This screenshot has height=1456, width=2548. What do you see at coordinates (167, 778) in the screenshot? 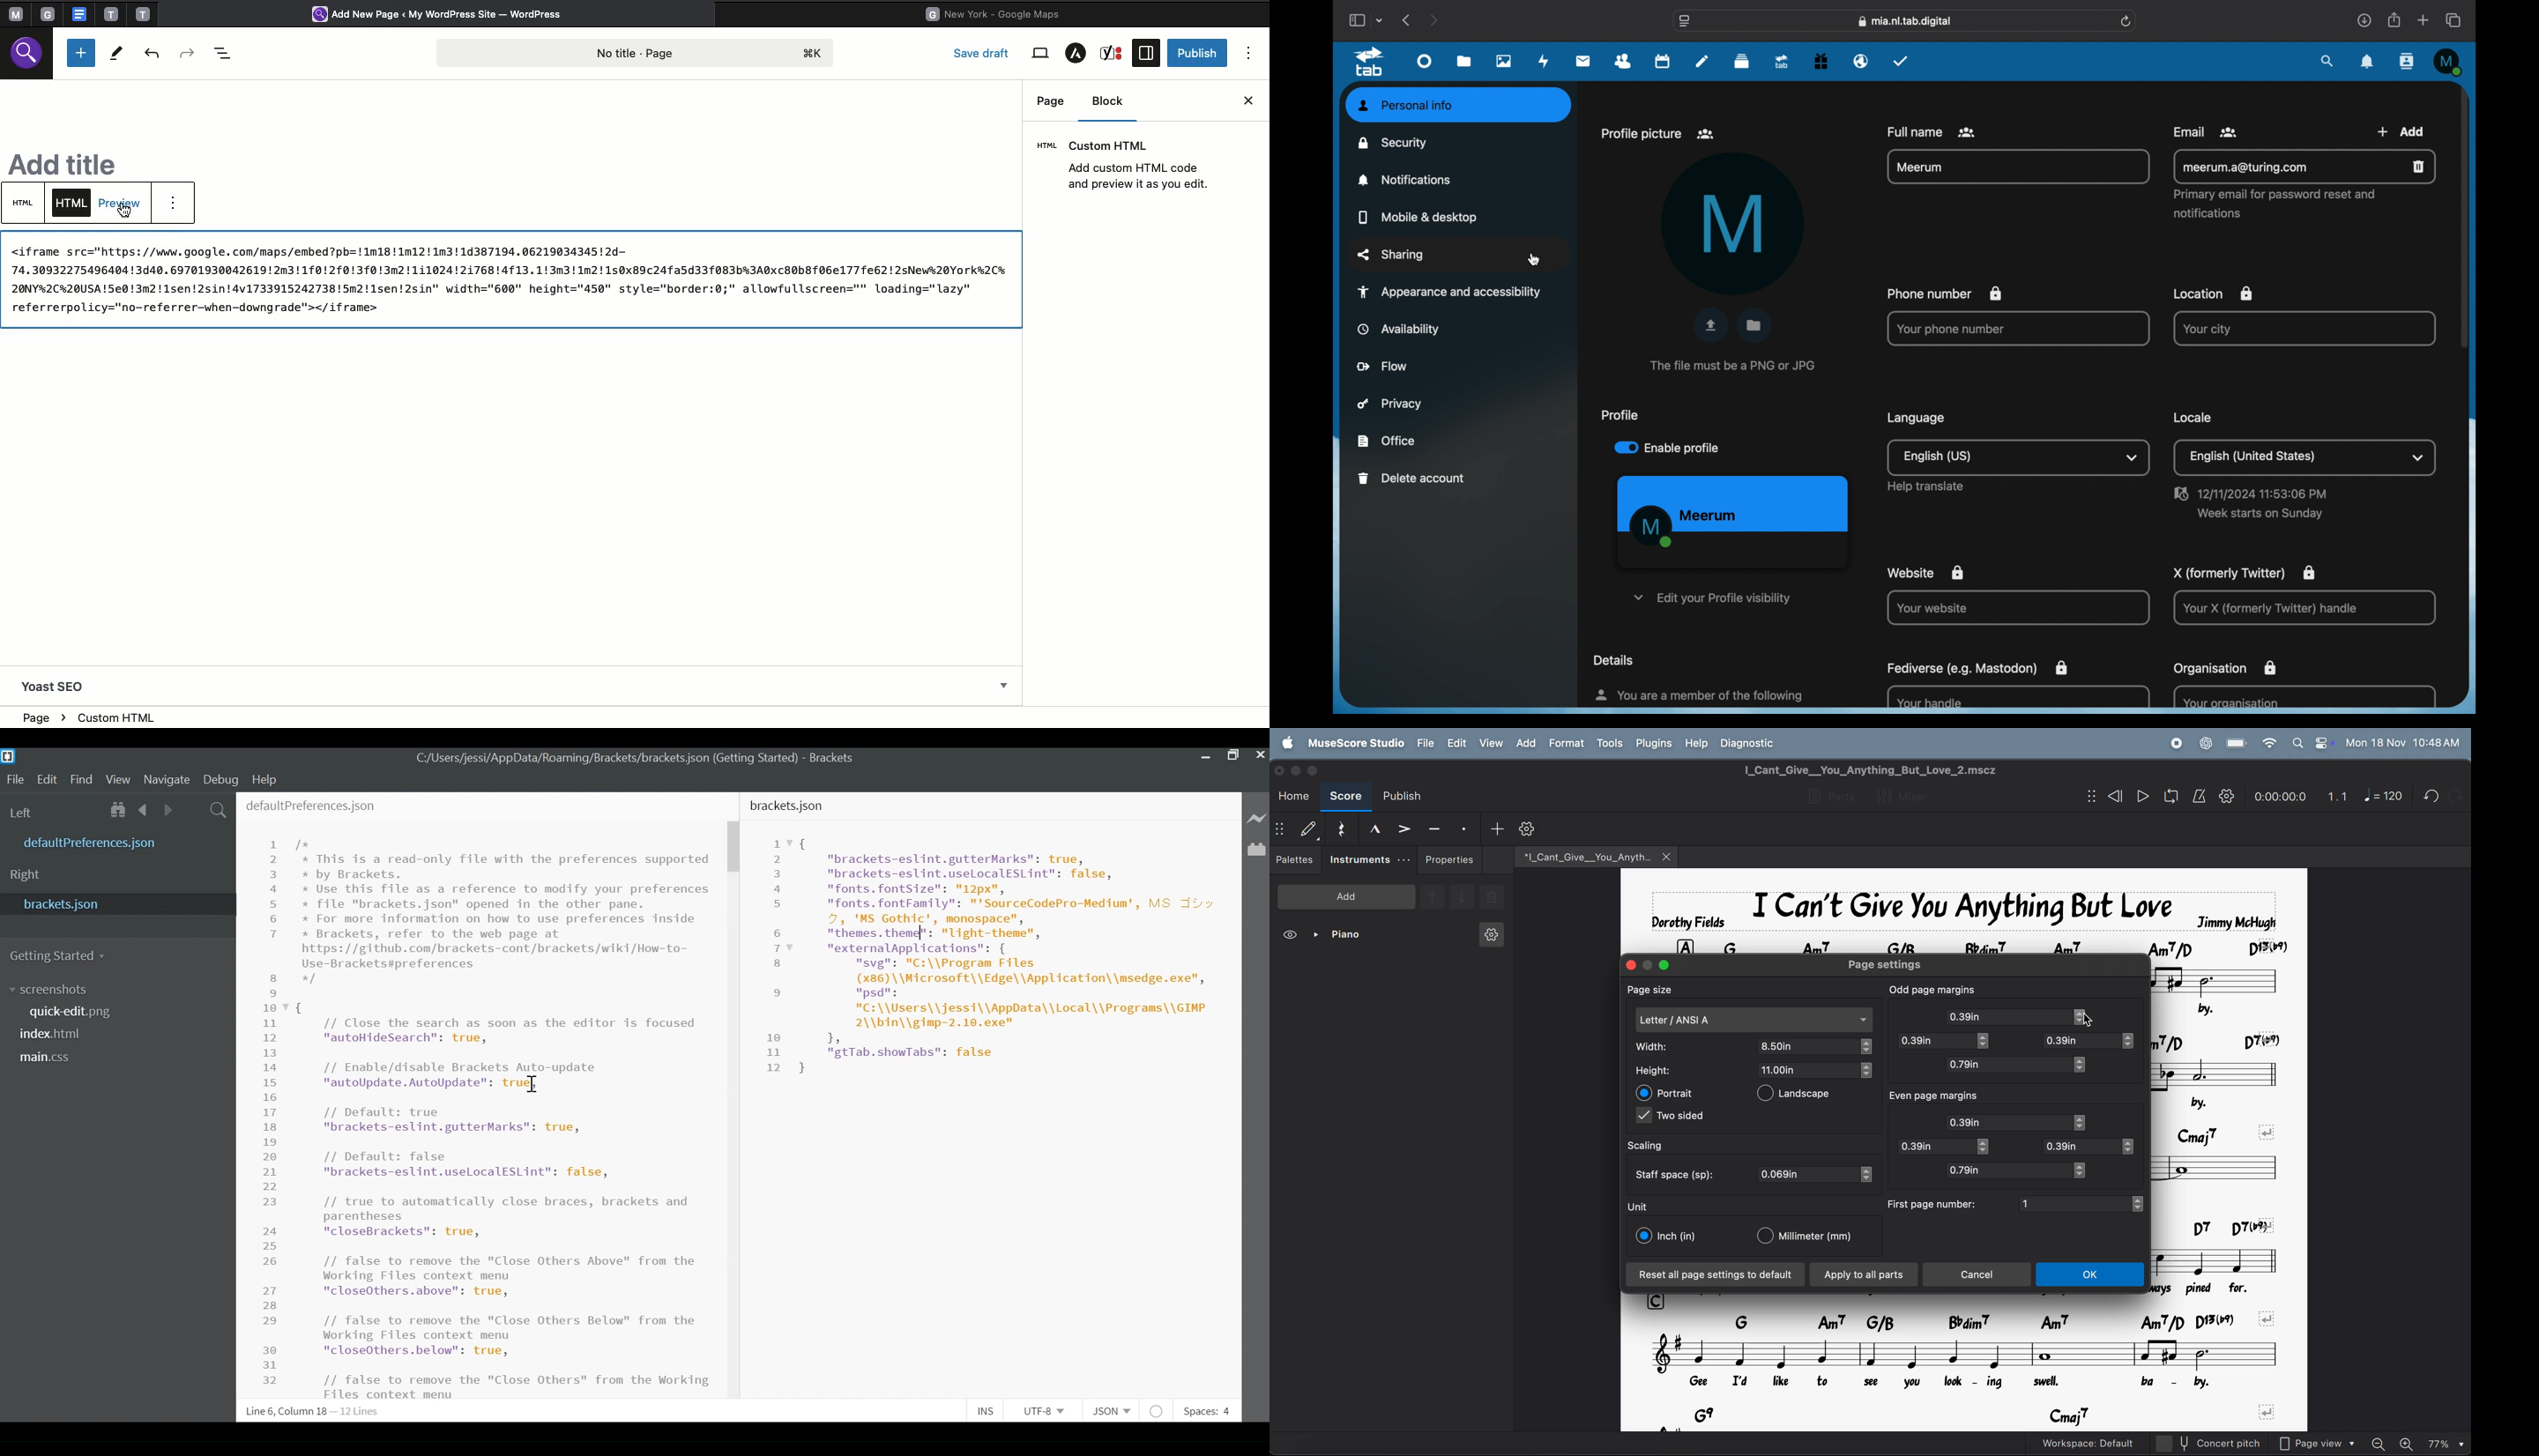
I see `Navigate` at bounding box center [167, 778].